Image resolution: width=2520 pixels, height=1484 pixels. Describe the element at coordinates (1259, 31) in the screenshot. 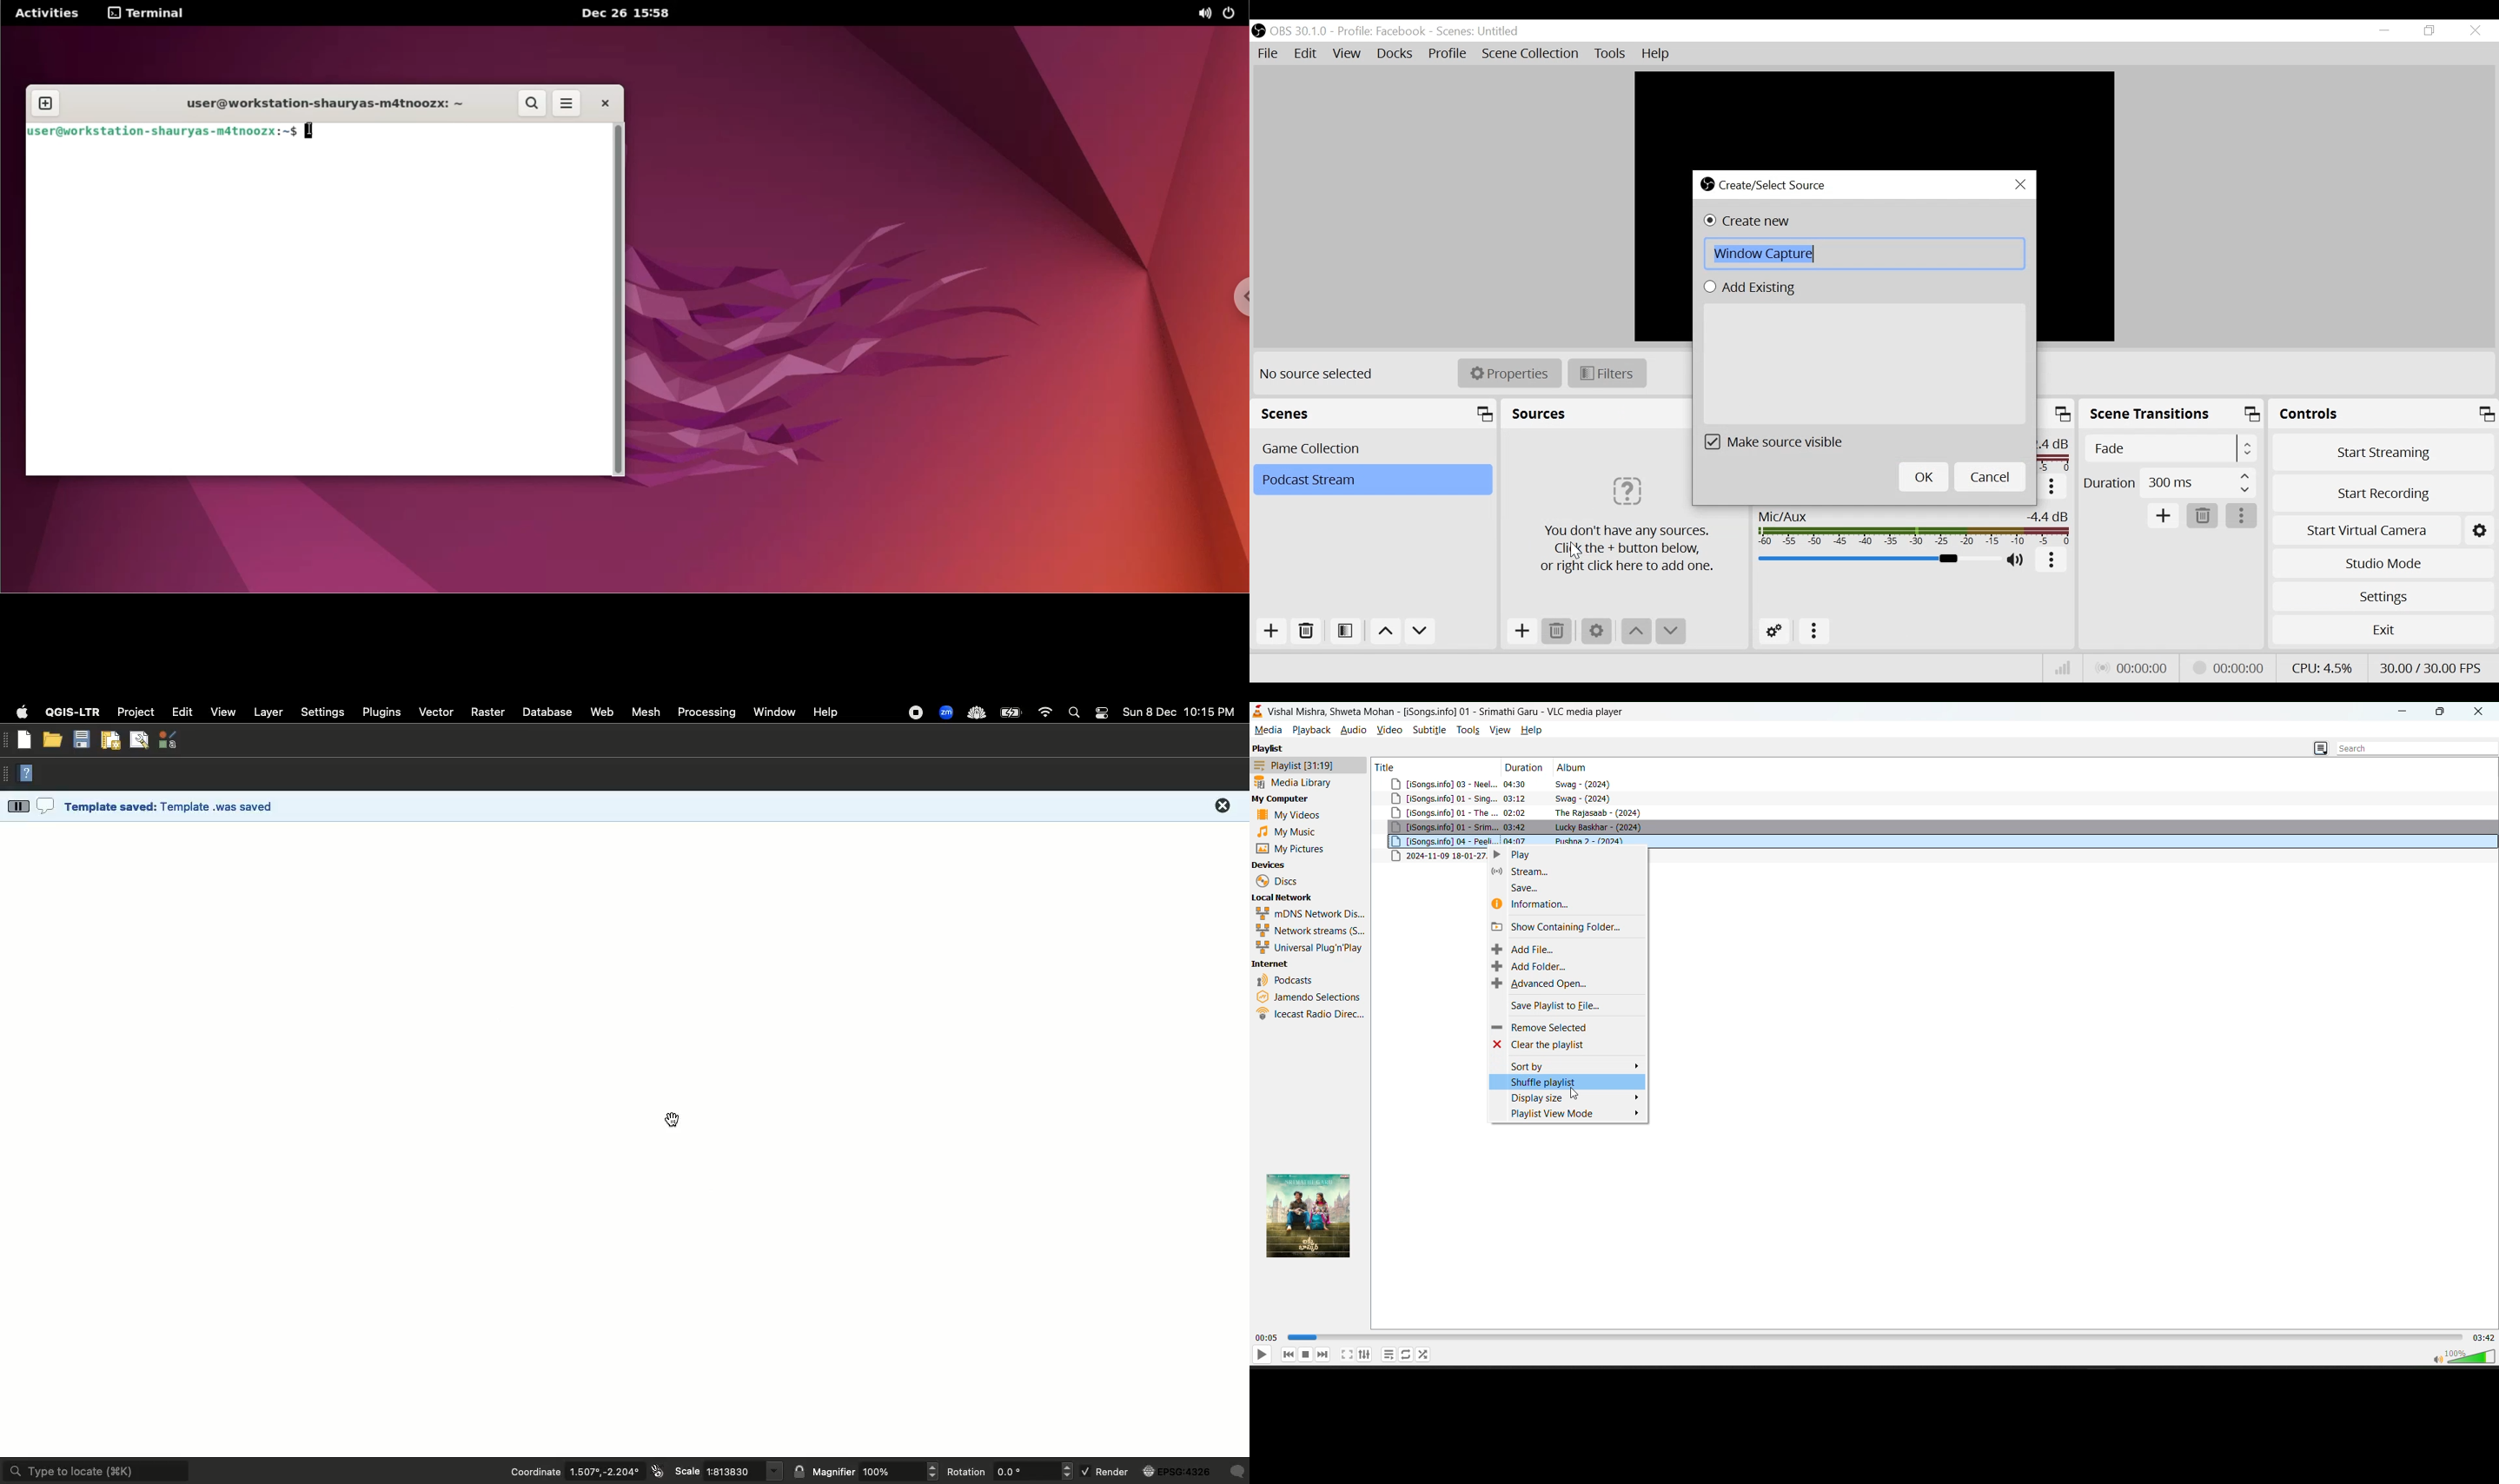

I see `OBS Studio Desktop Icon` at that location.